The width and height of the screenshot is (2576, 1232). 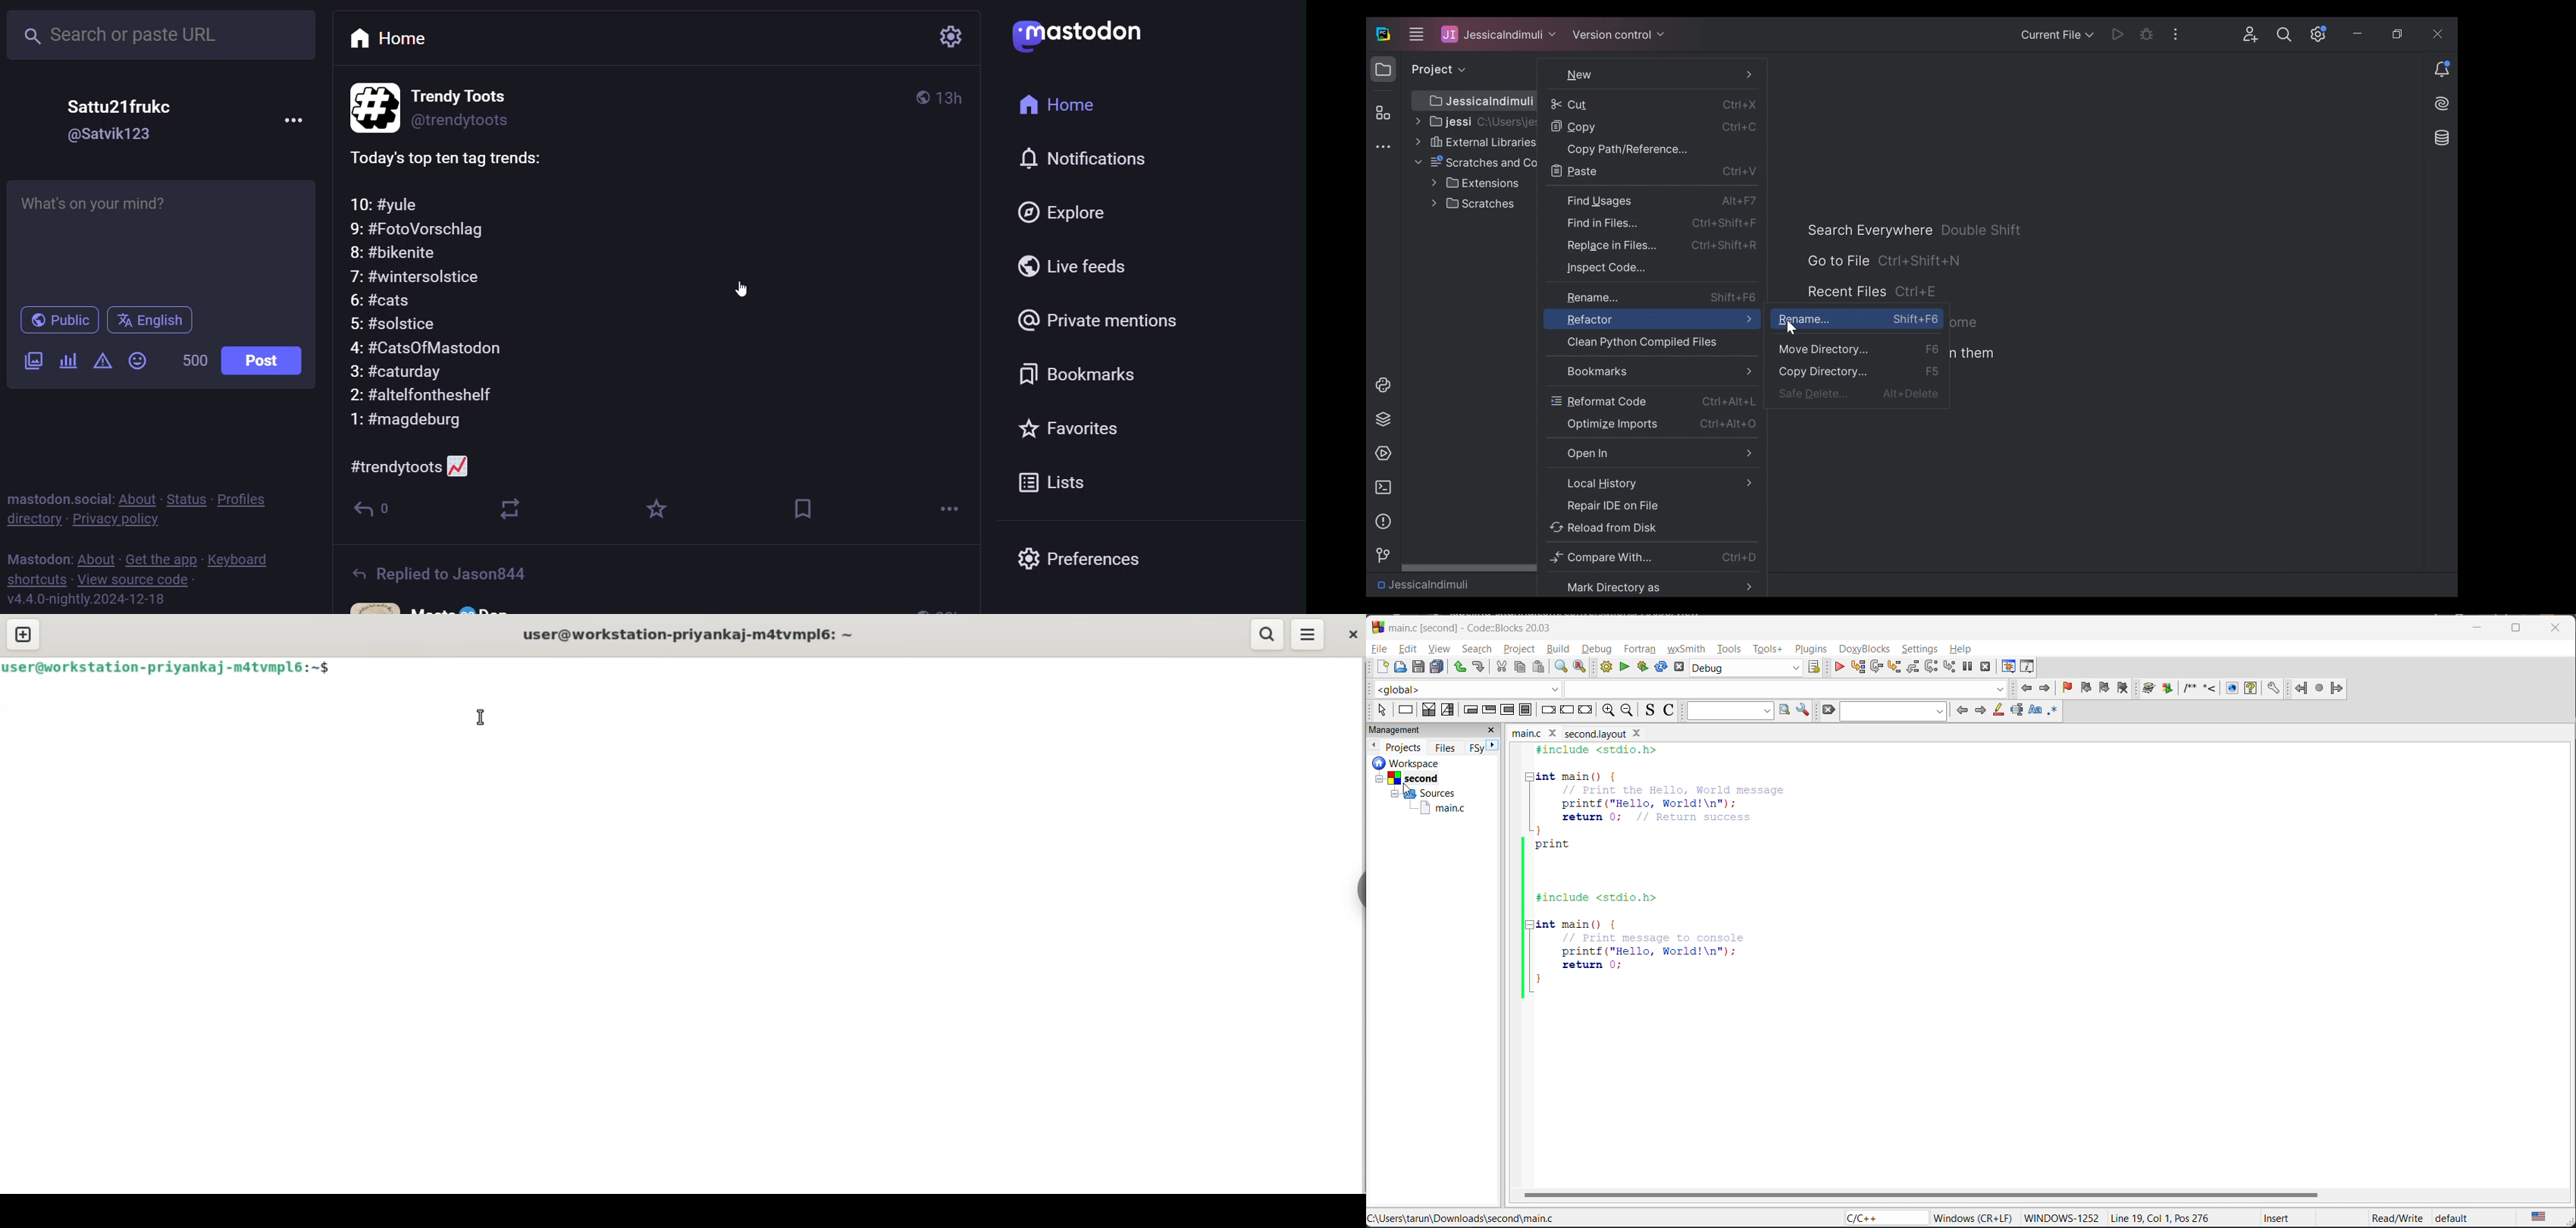 I want to click on next line, so click(x=1875, y=668).